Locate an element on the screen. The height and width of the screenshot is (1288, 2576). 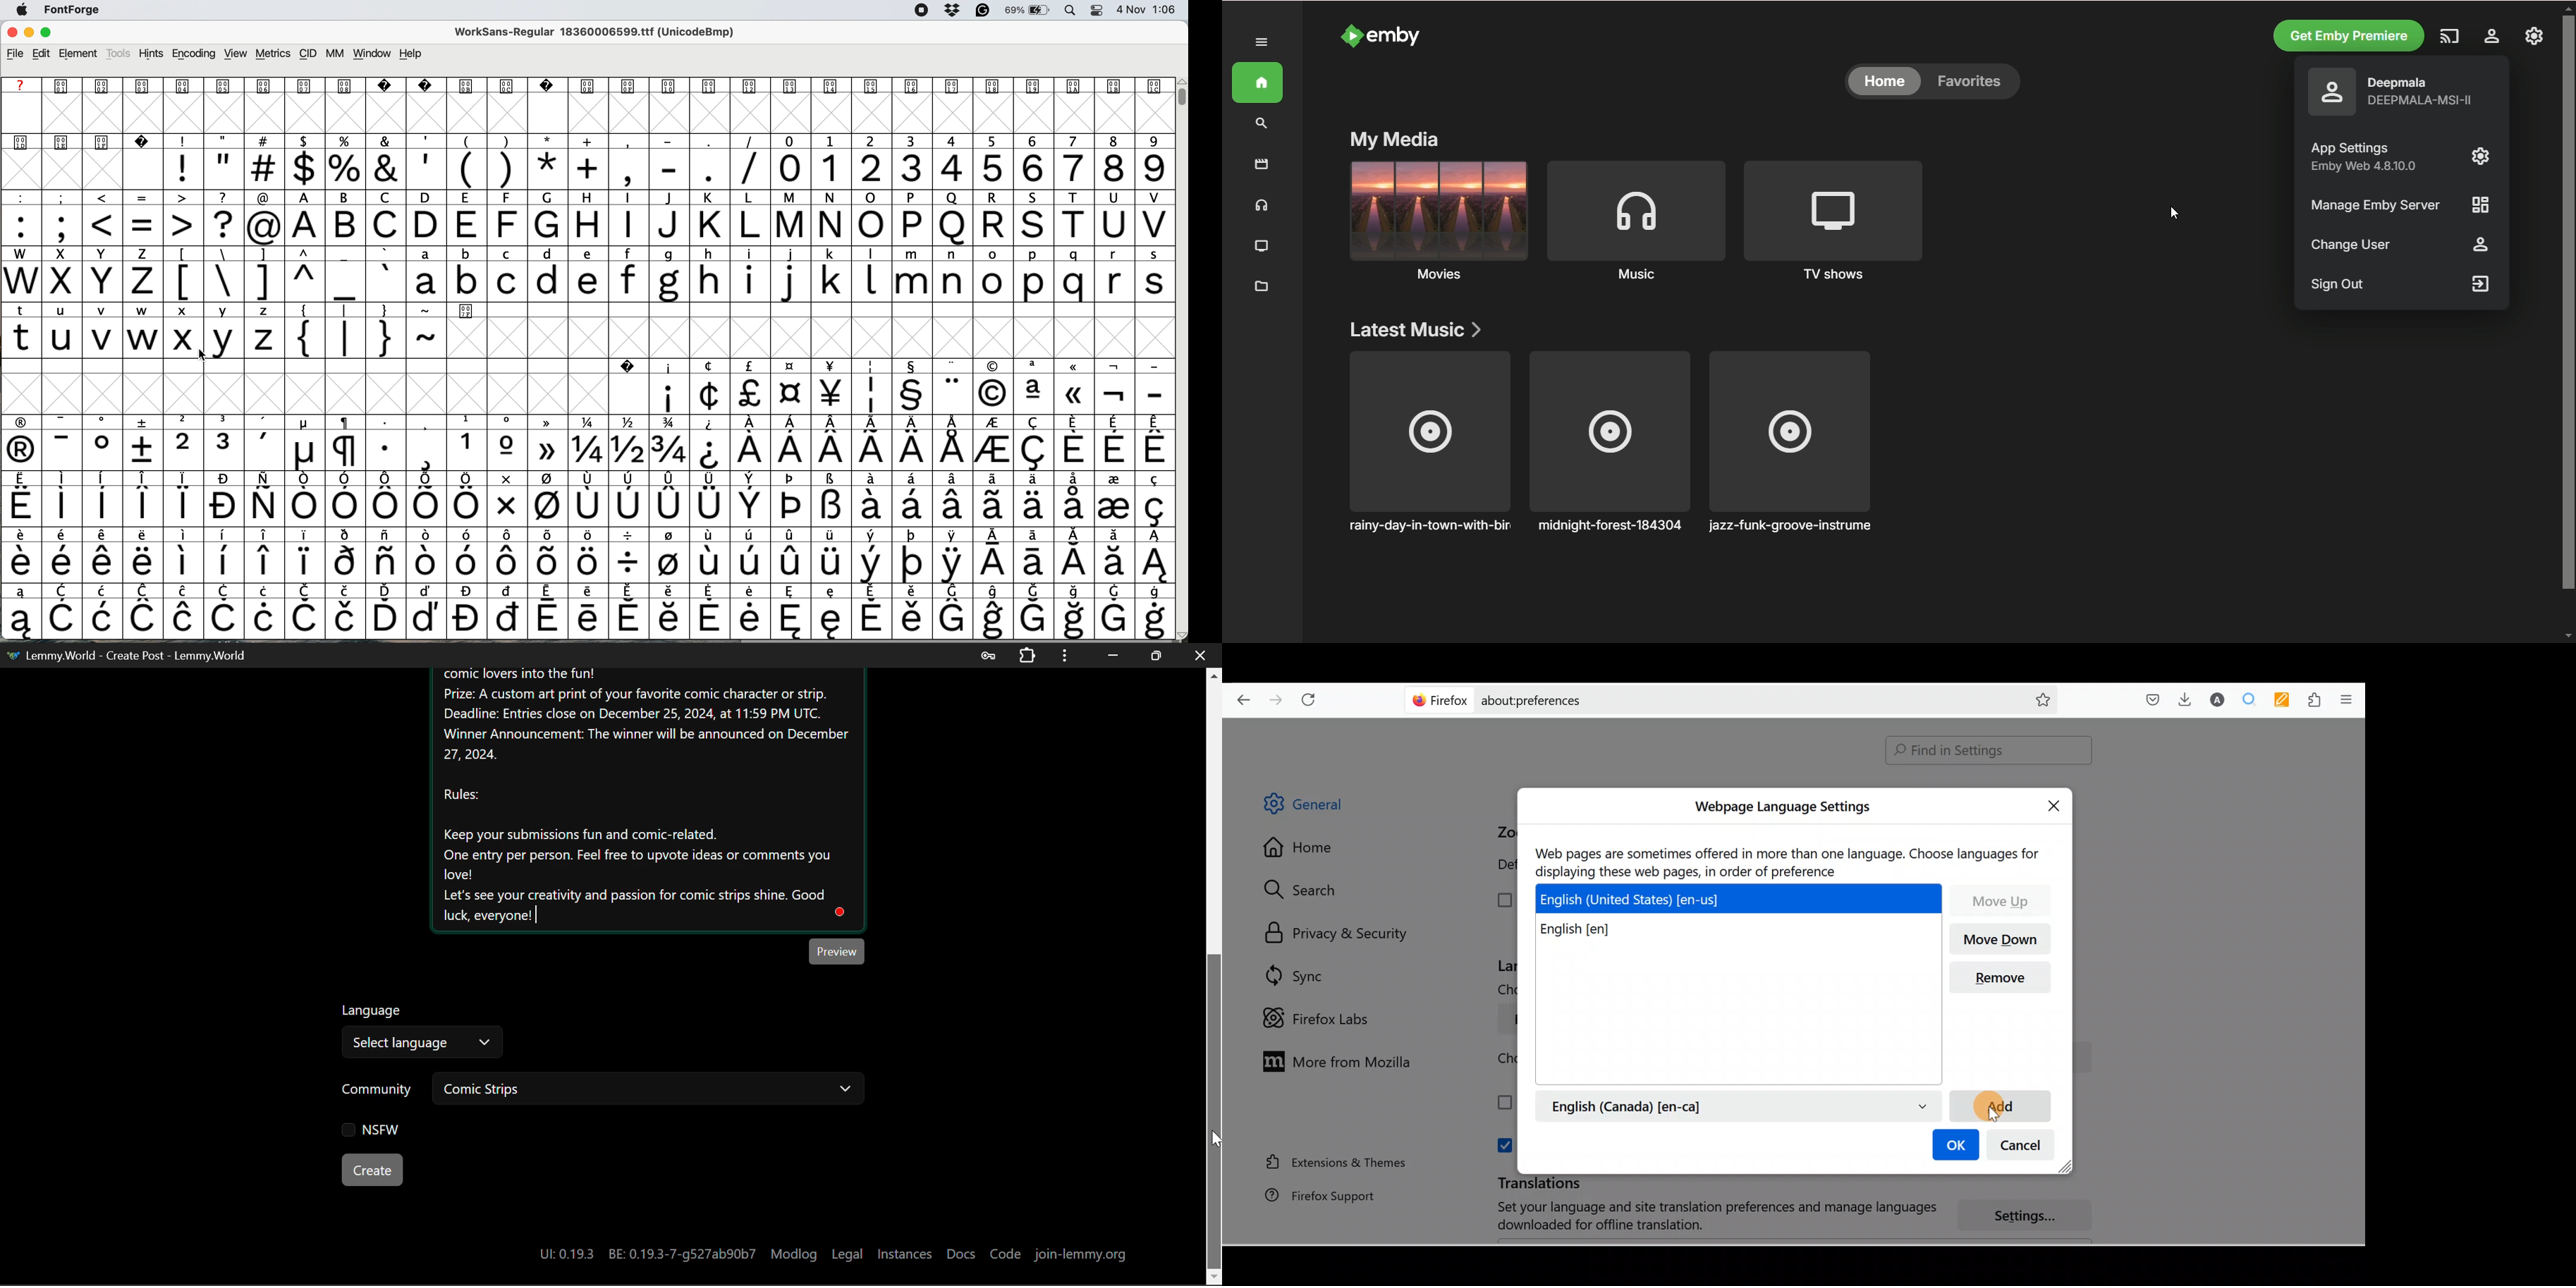
special characters is located at coordinates (583, 562).